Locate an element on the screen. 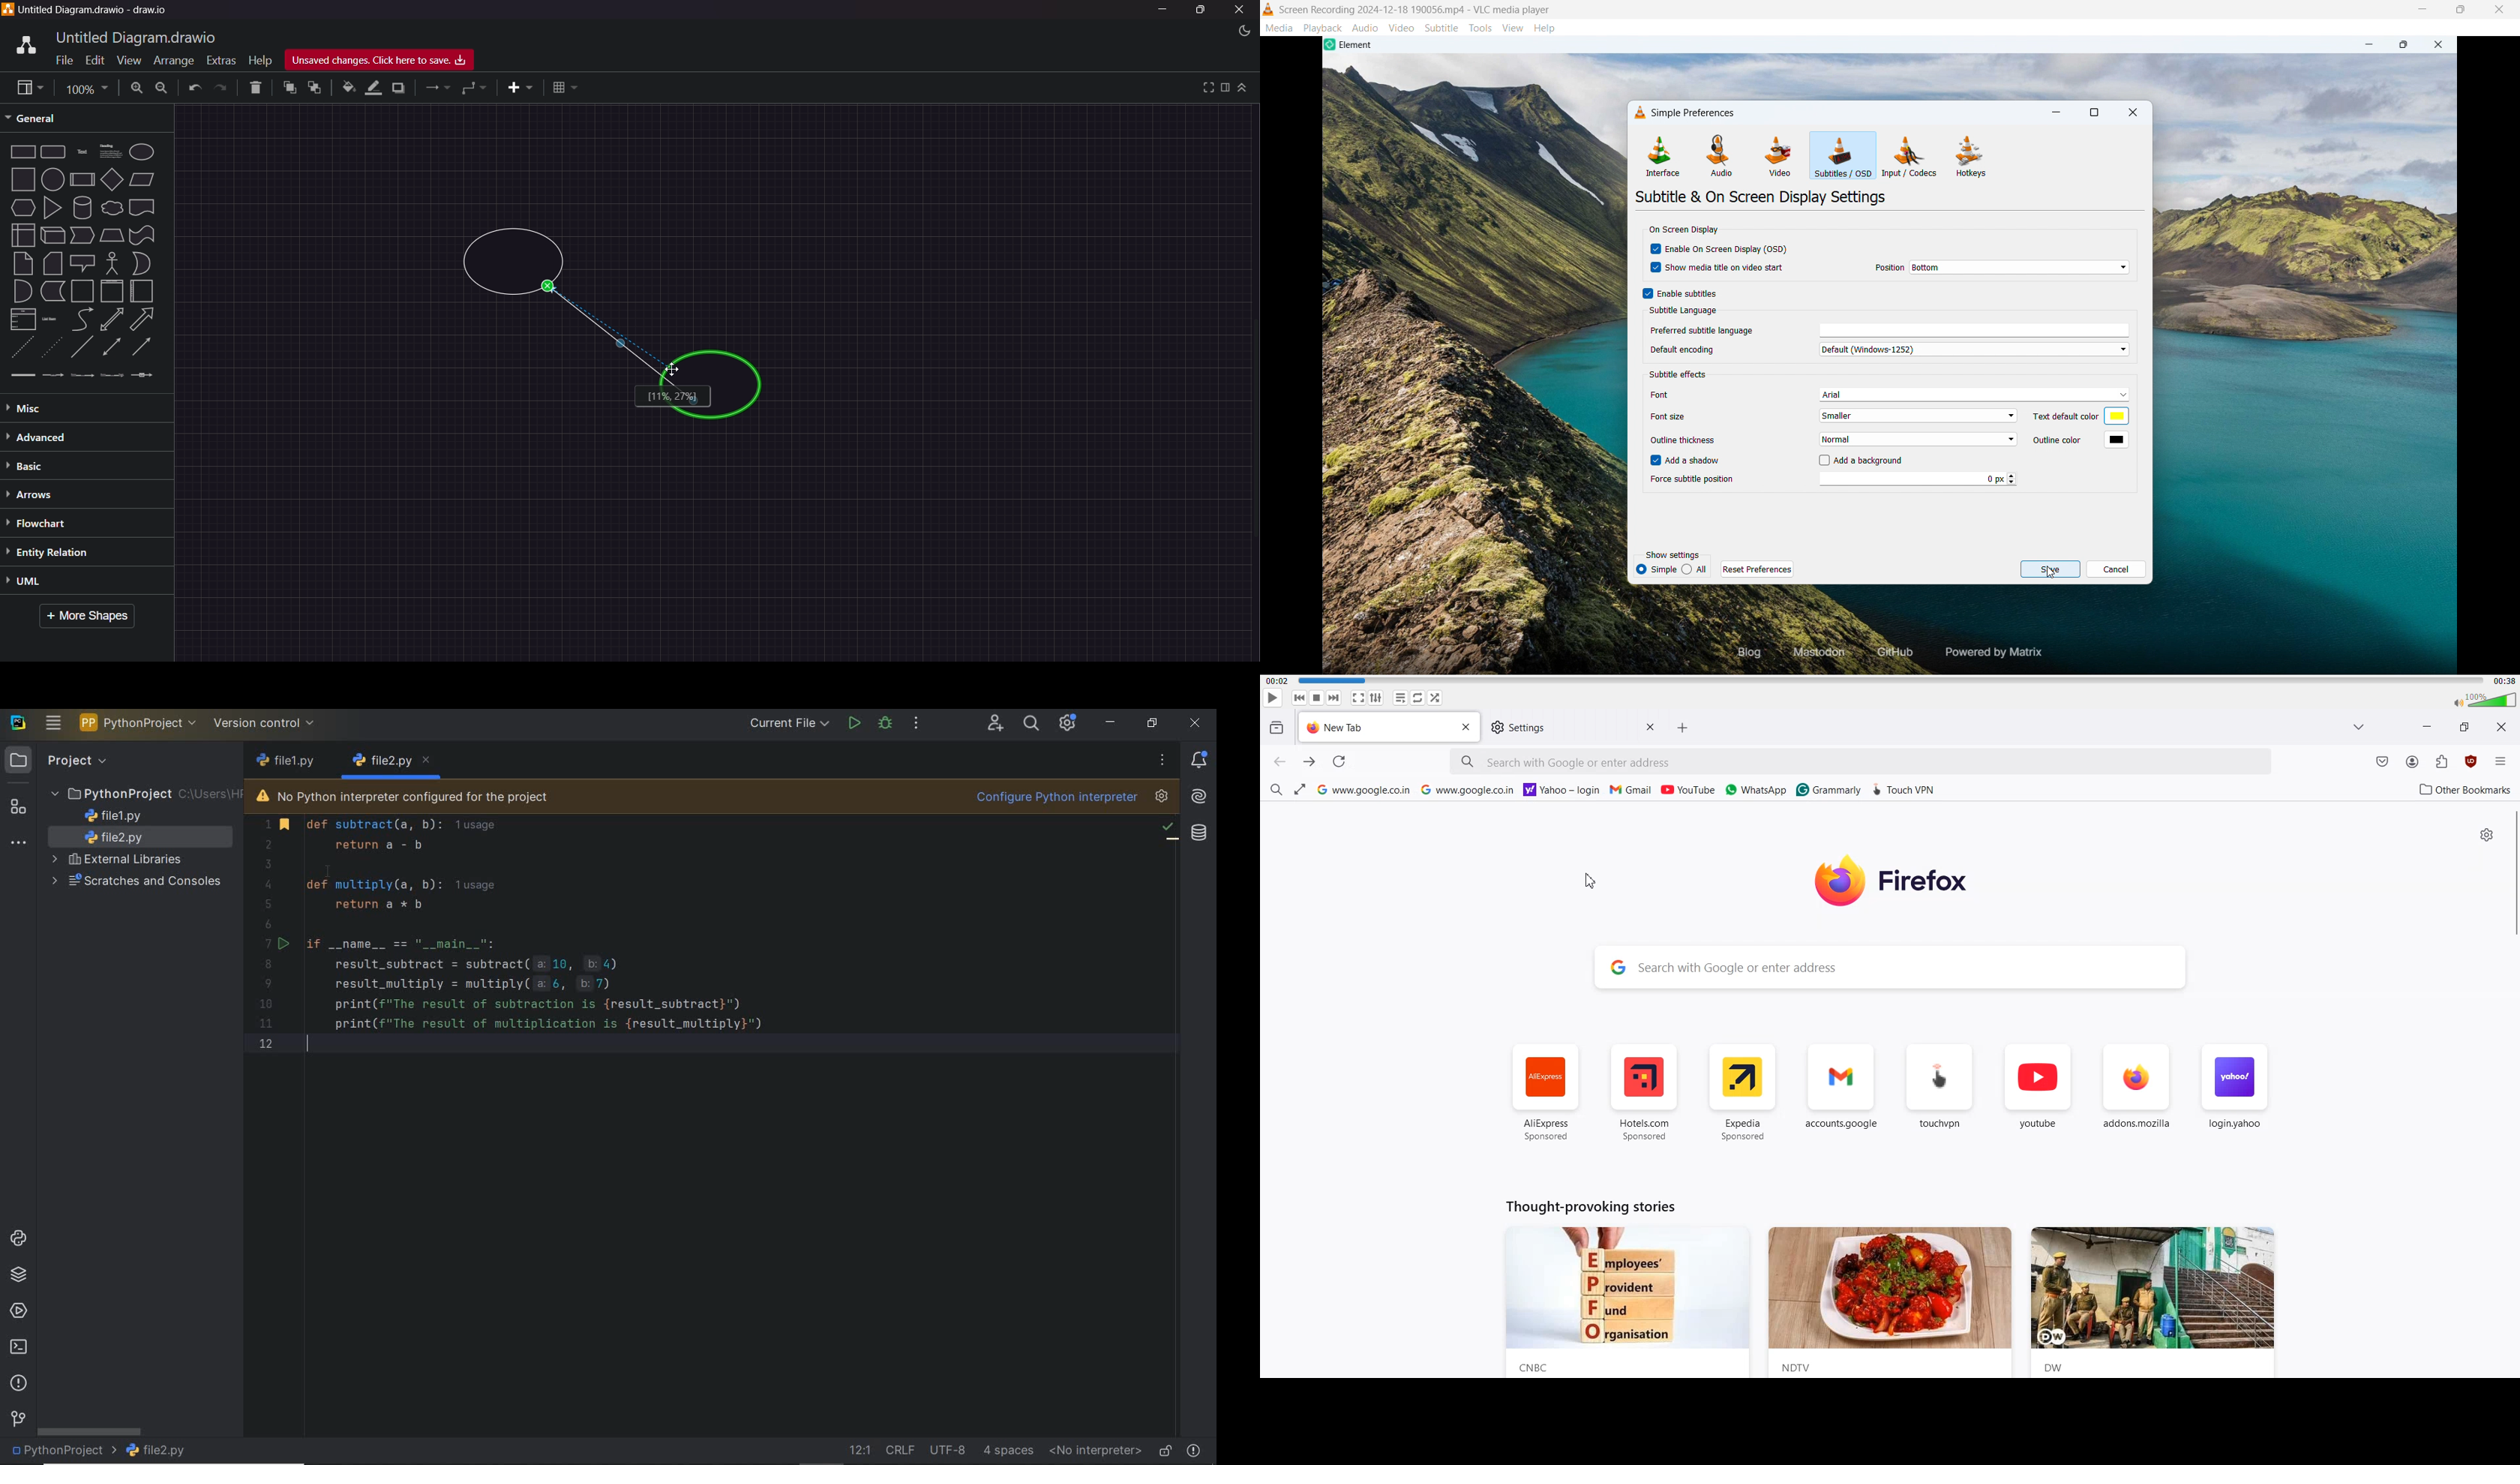  Fullscreen is located at coordinates (1299, 790).